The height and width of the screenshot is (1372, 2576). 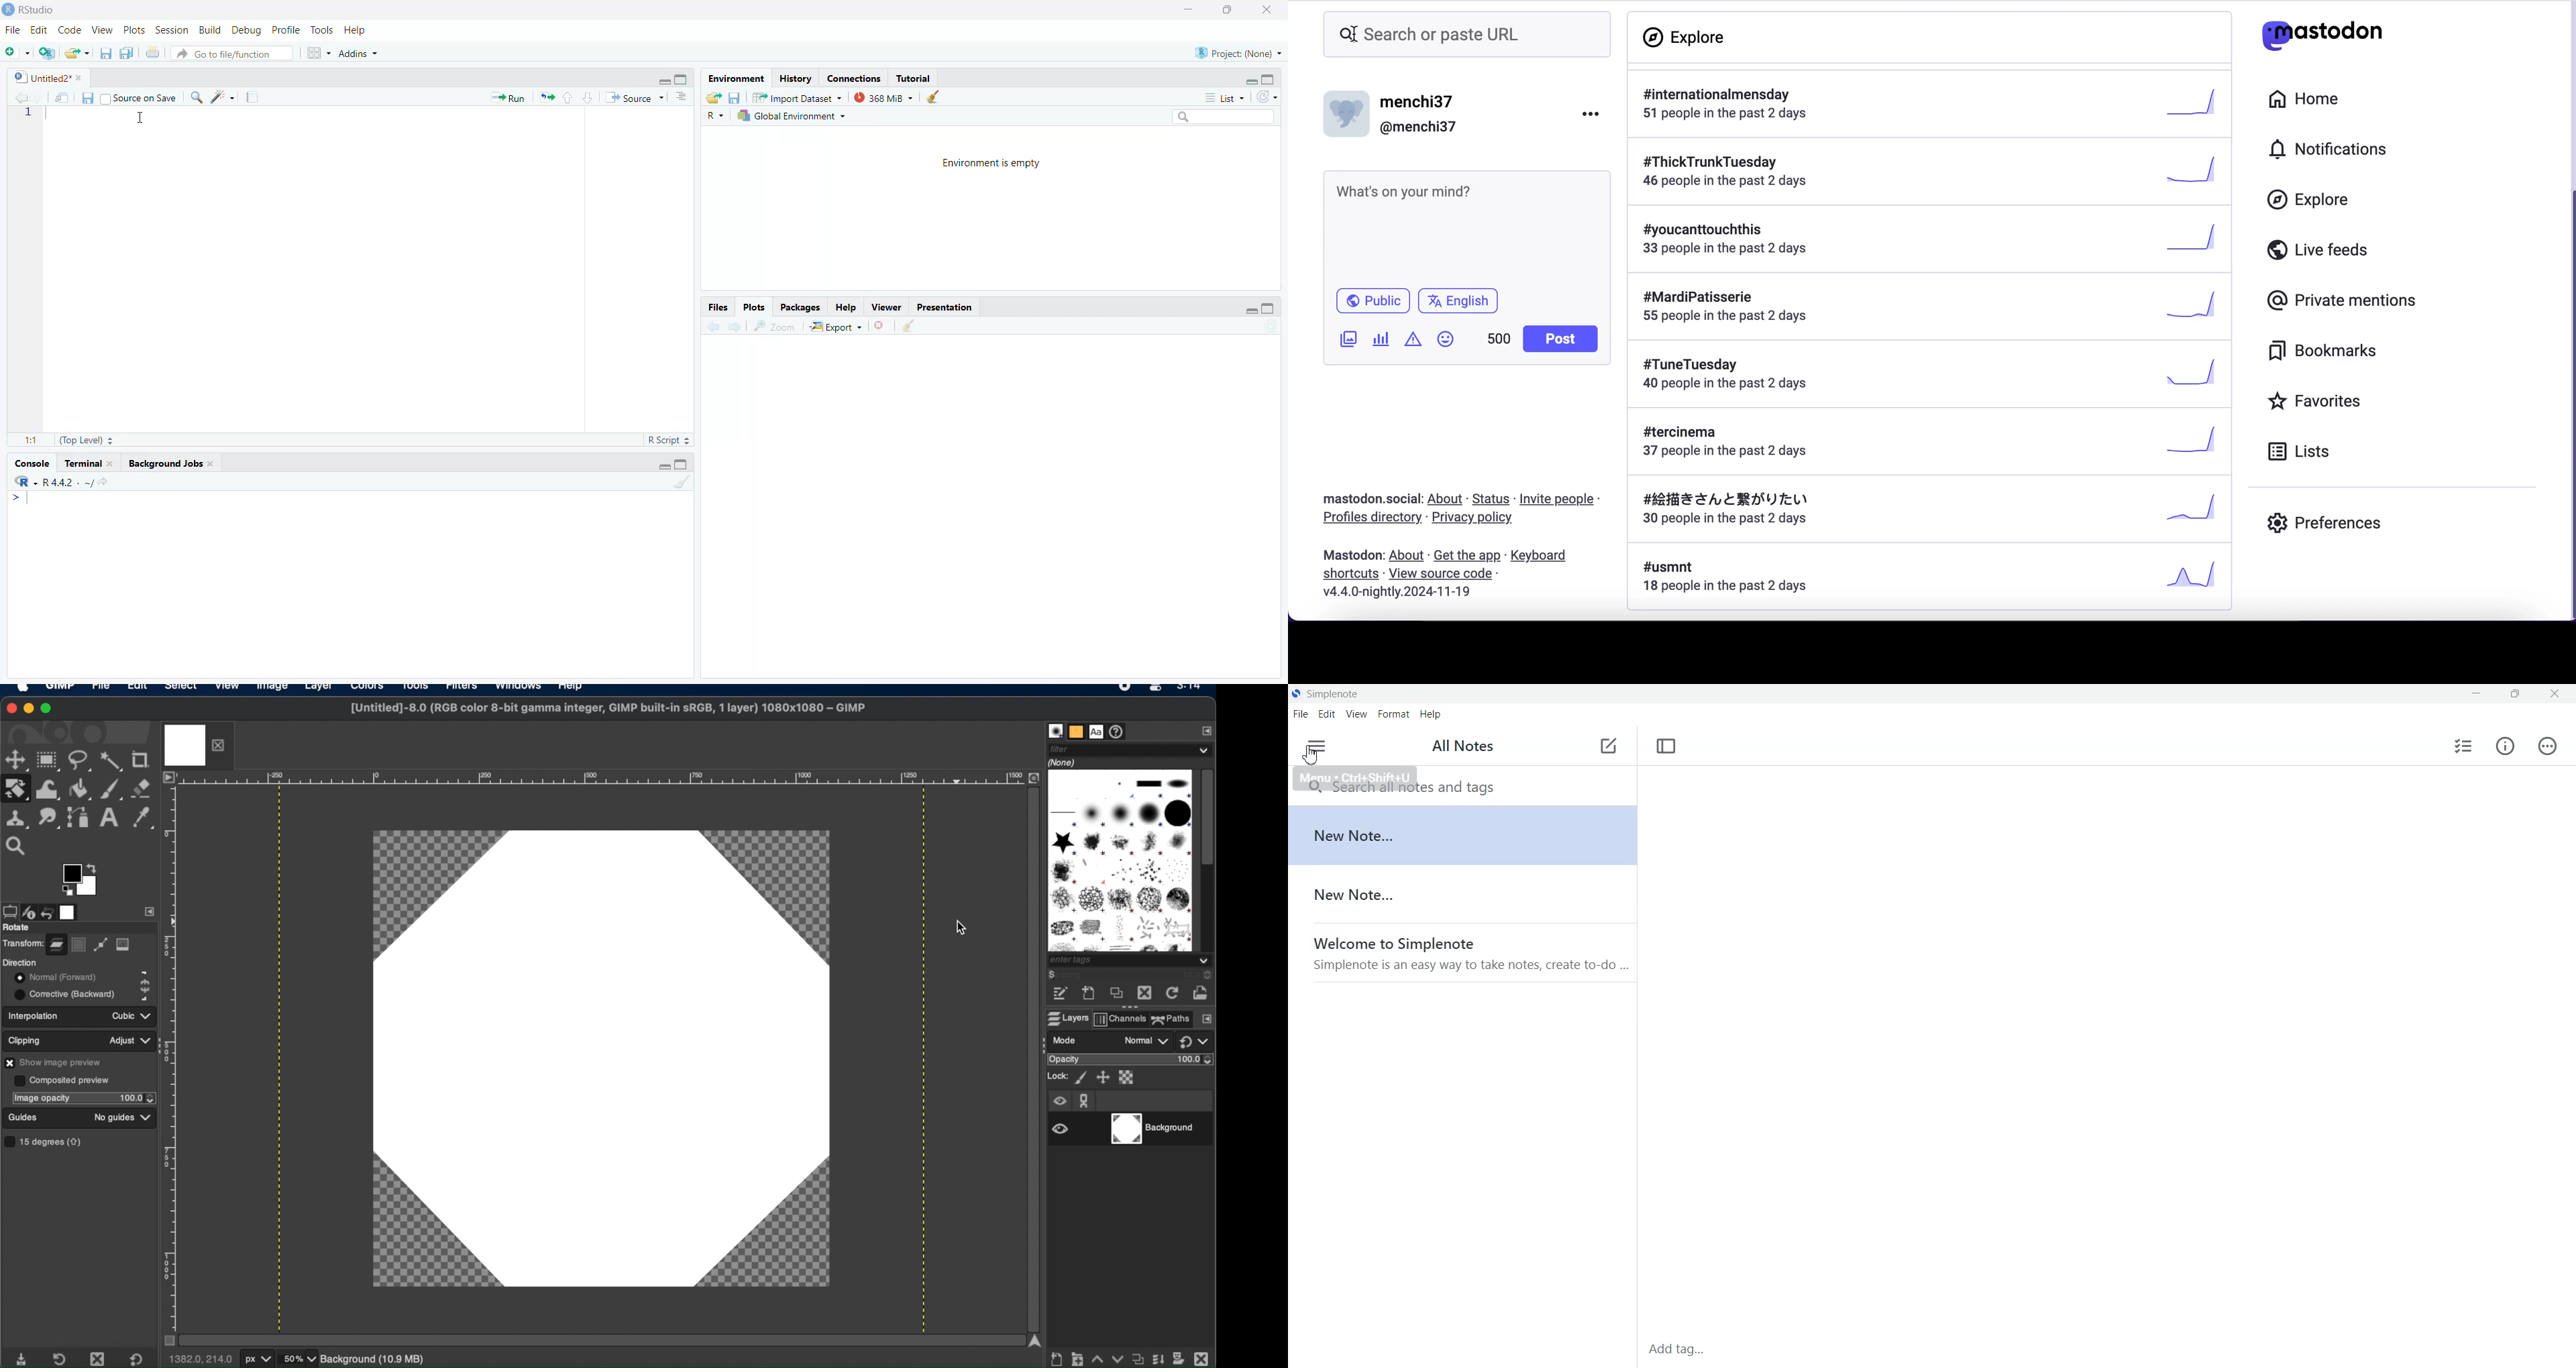 I want to click on export, so click(x=76, y=54).